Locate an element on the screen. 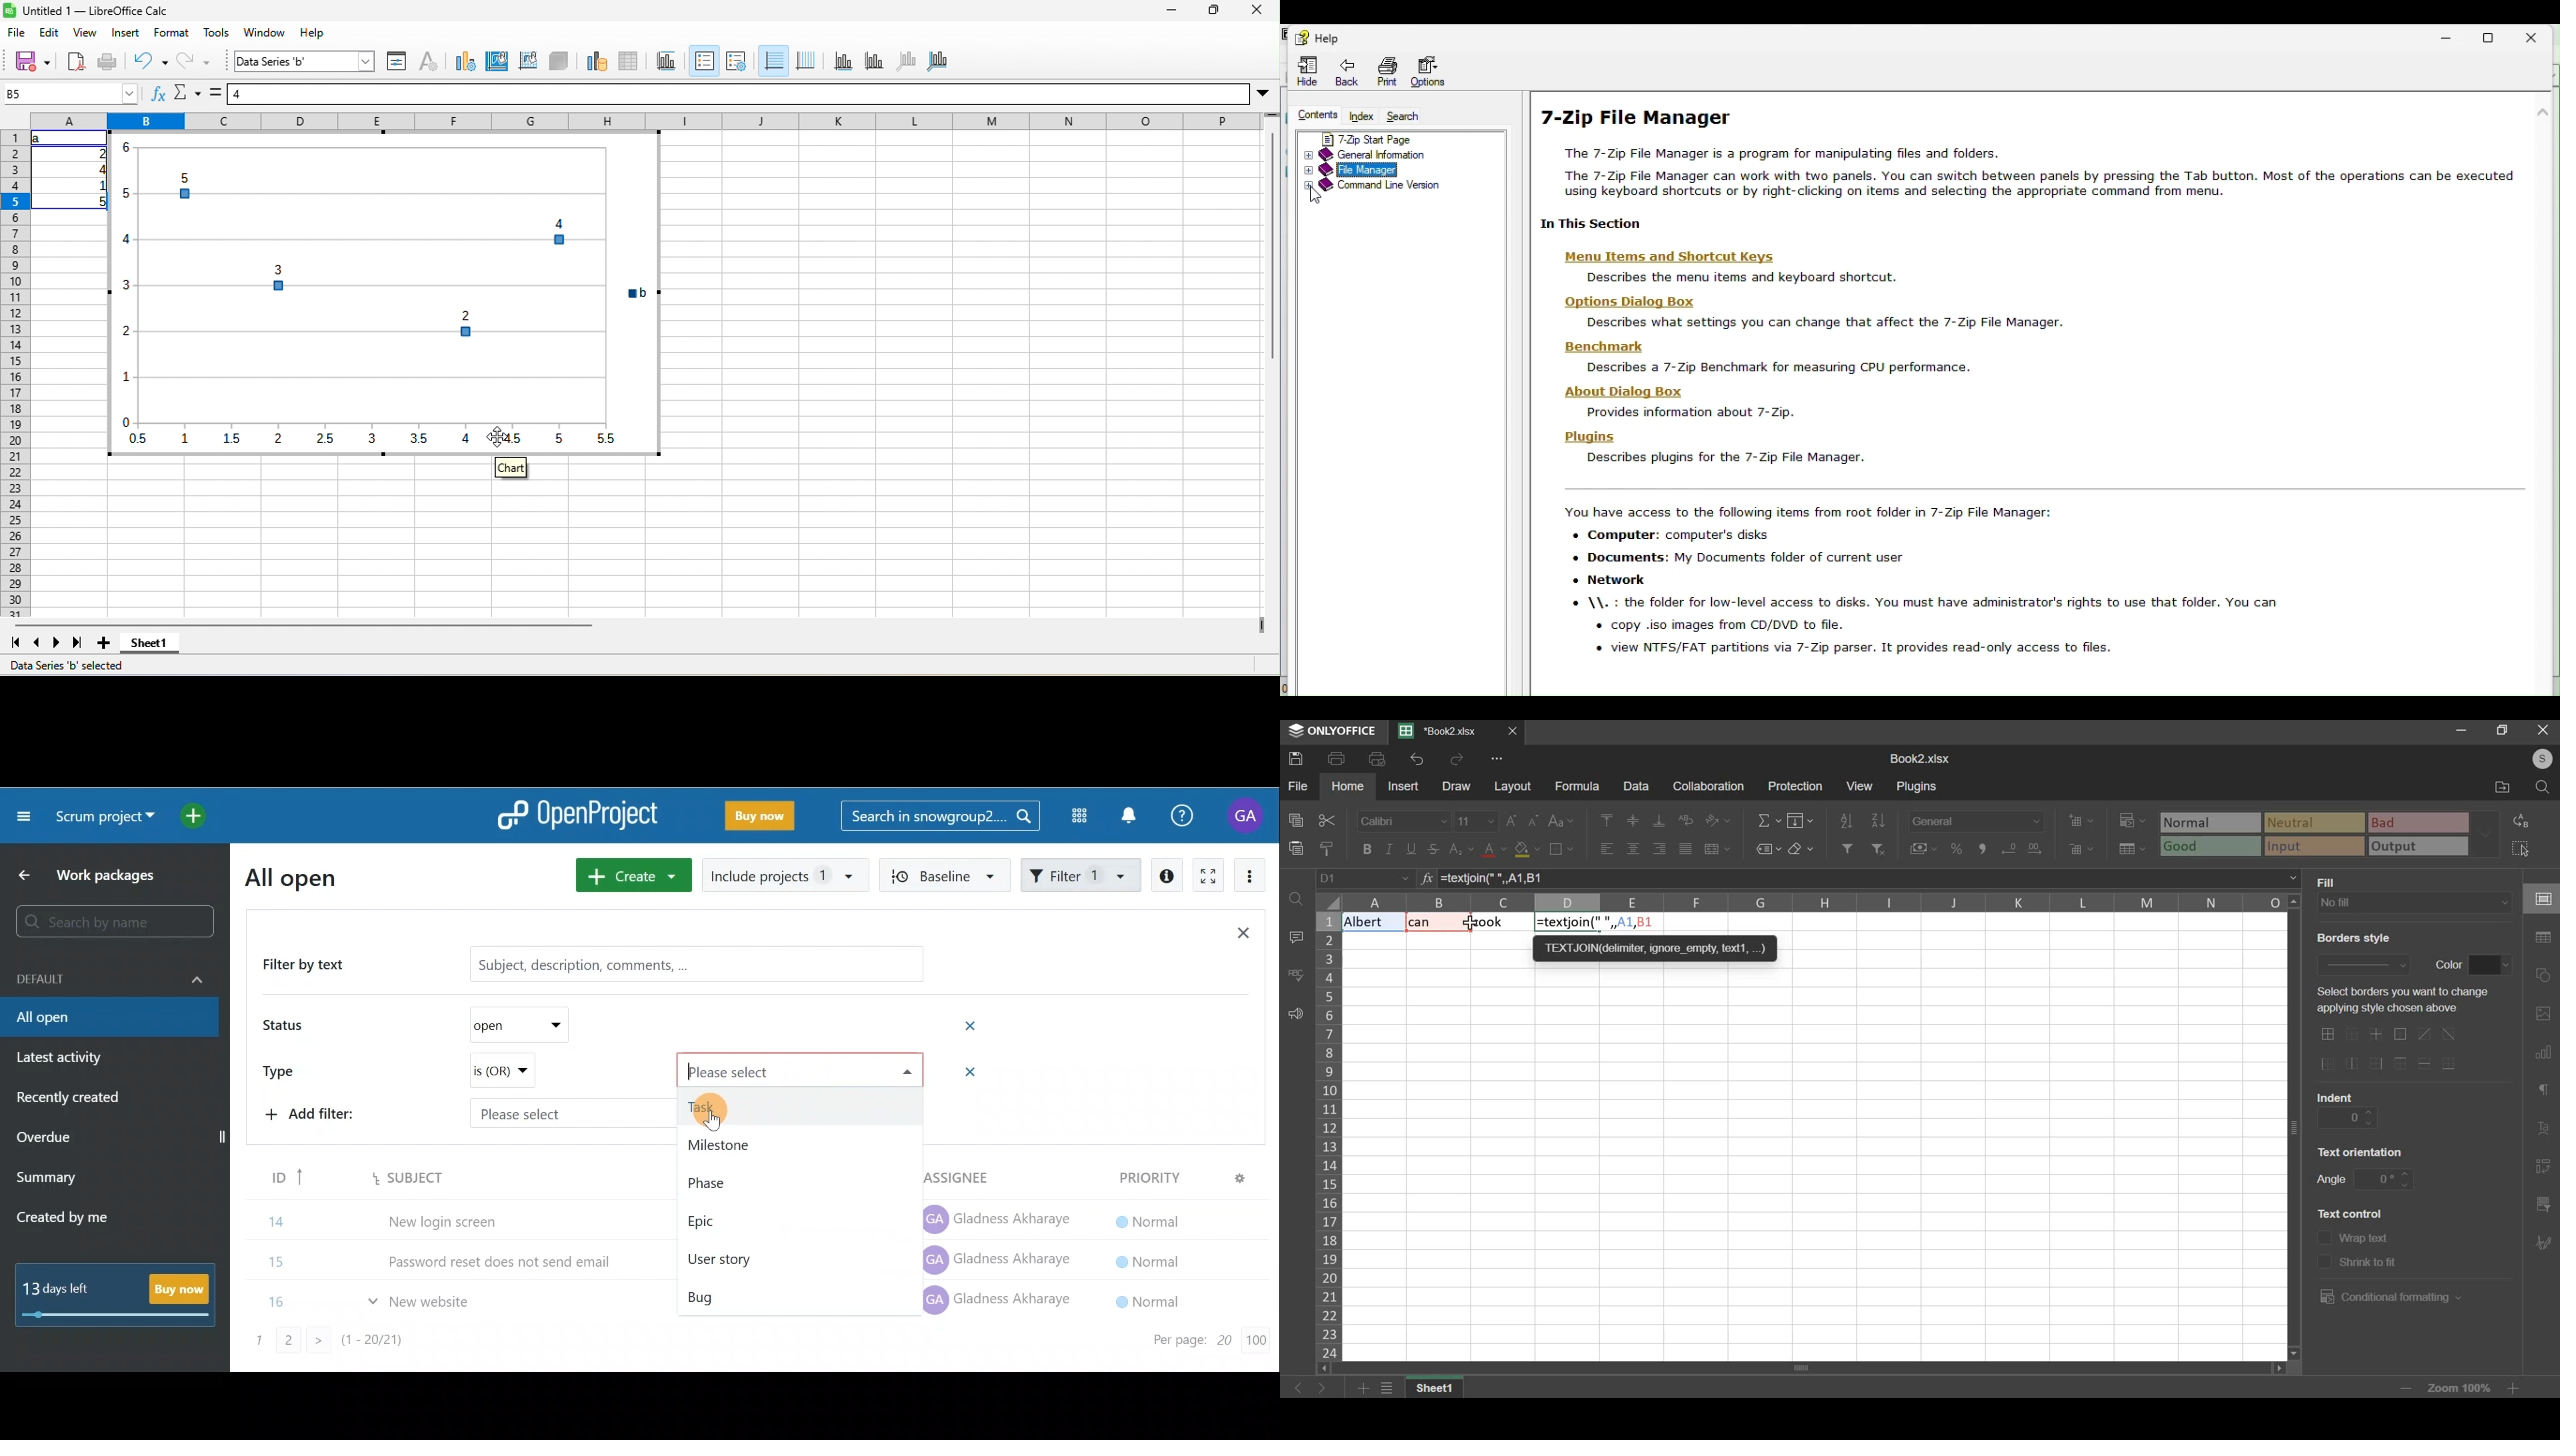  Buy now is located at coordinates (764, 819).